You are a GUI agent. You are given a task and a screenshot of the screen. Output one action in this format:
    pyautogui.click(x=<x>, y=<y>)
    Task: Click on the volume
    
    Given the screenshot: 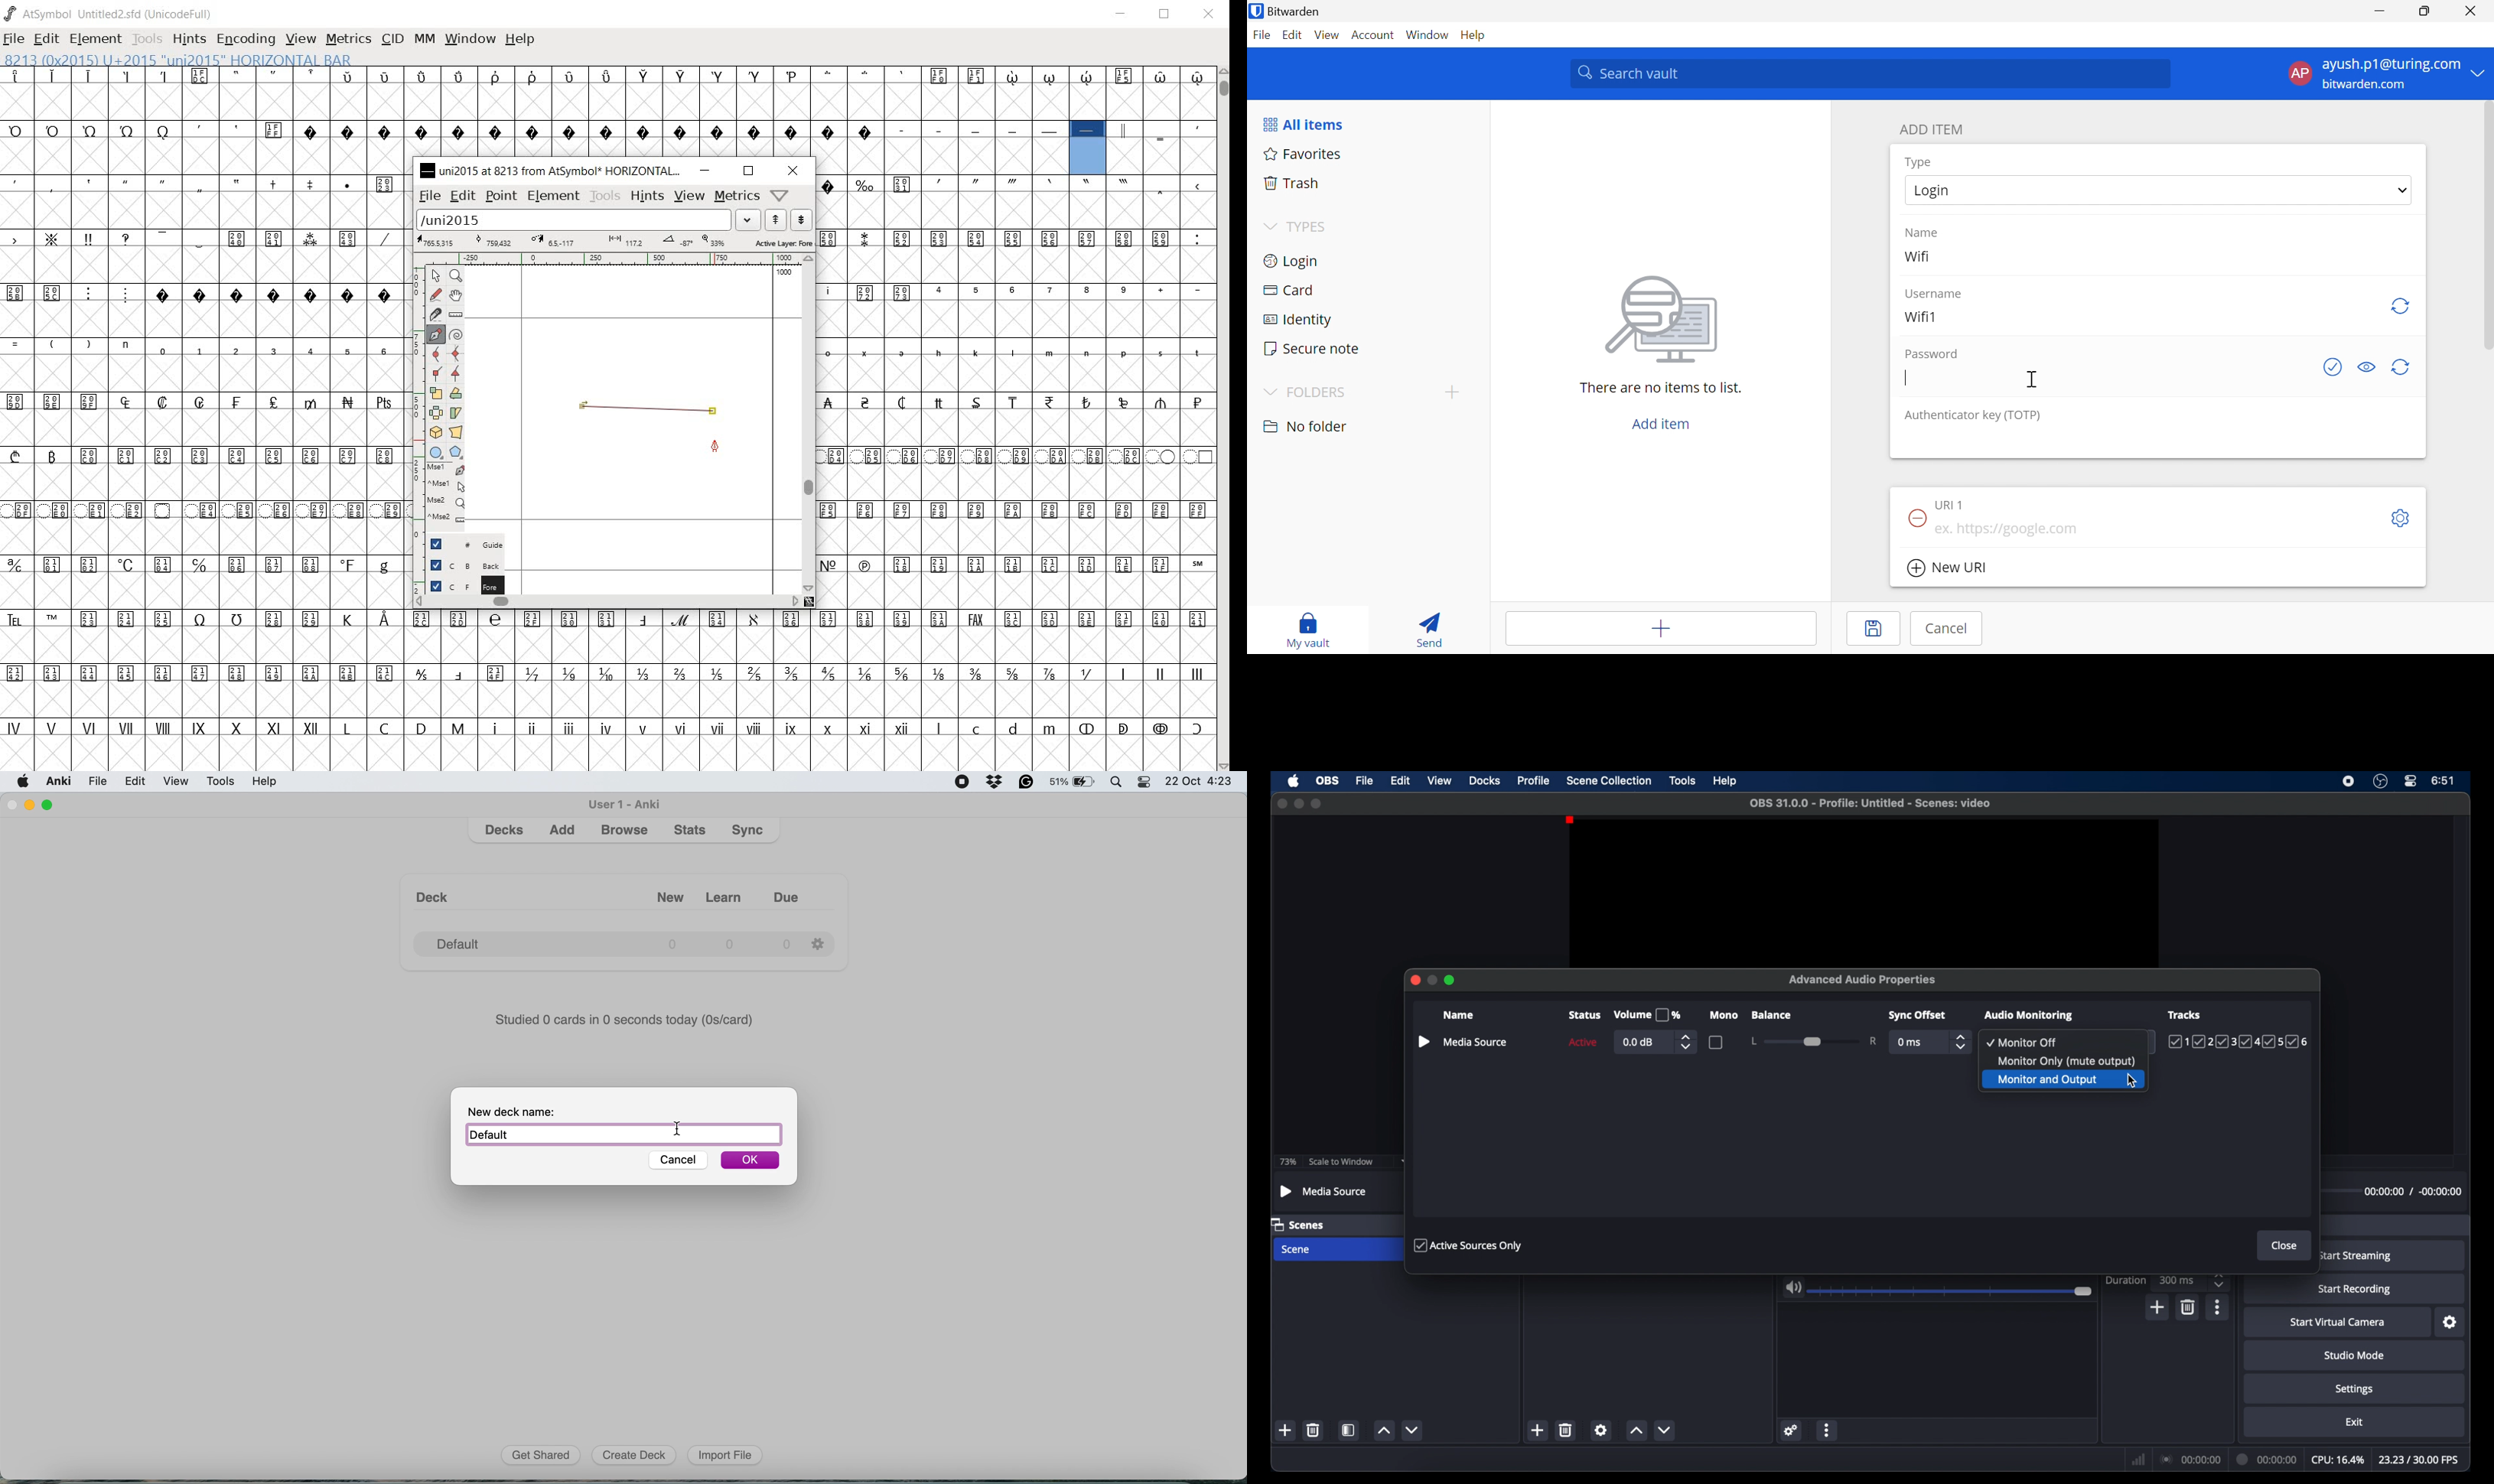 What is the action you would take?
    pyautogui.click(x=1647, y=1015)
    